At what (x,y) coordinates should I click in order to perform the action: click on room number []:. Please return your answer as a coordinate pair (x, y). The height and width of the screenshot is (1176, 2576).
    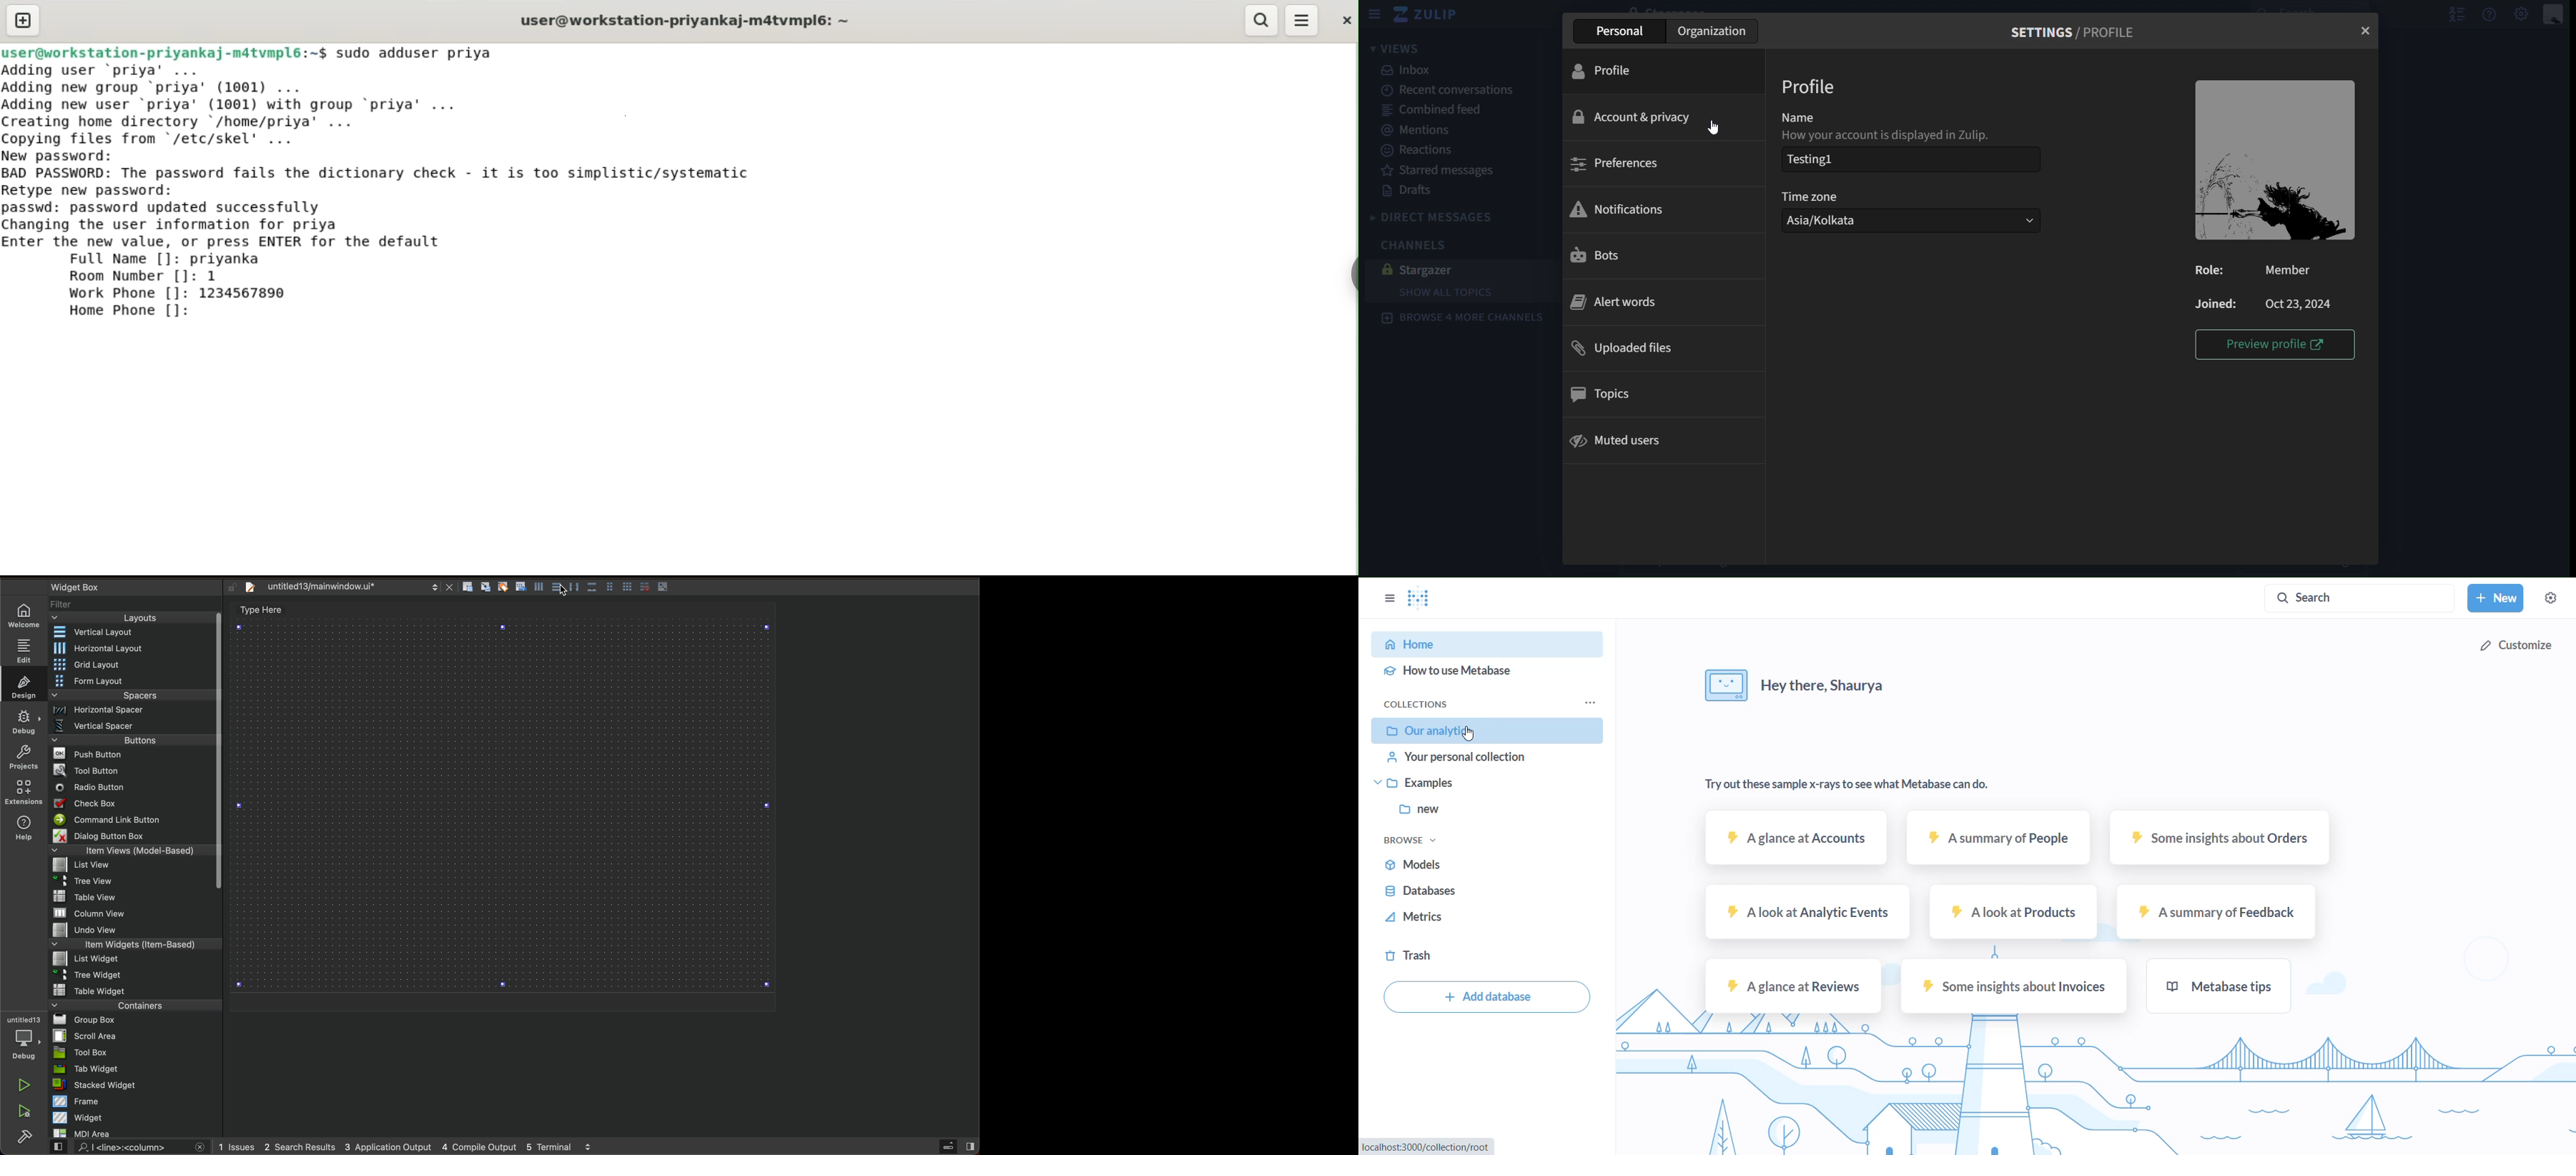
    Looking at the image, I should click on (130, 278).